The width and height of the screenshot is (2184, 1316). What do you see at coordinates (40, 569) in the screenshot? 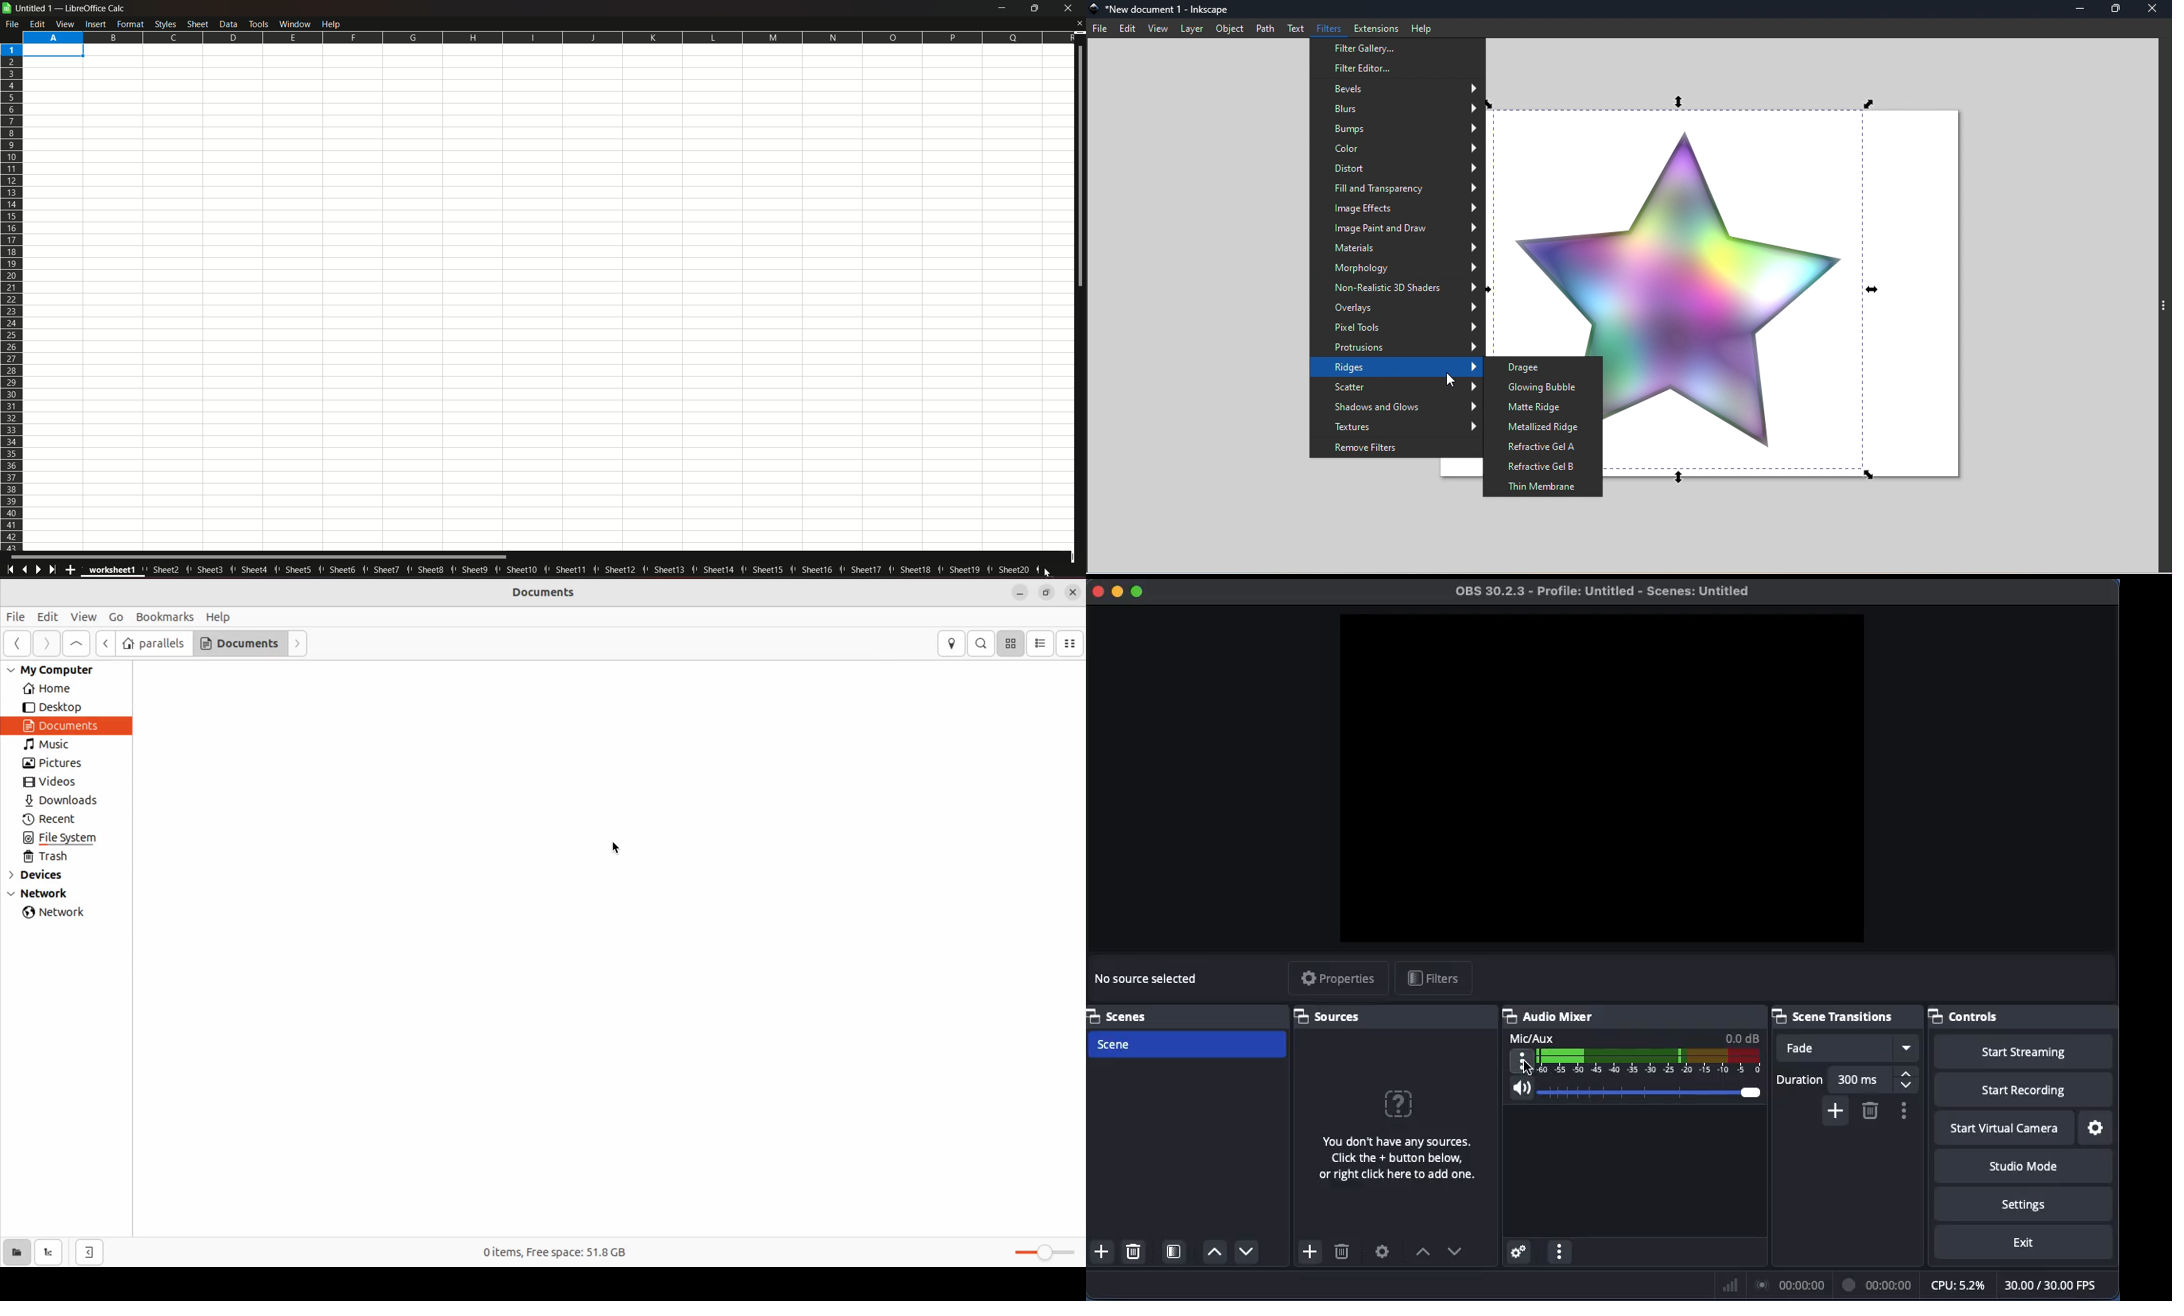
I see `next sheet` at bounding box center [40, 569].